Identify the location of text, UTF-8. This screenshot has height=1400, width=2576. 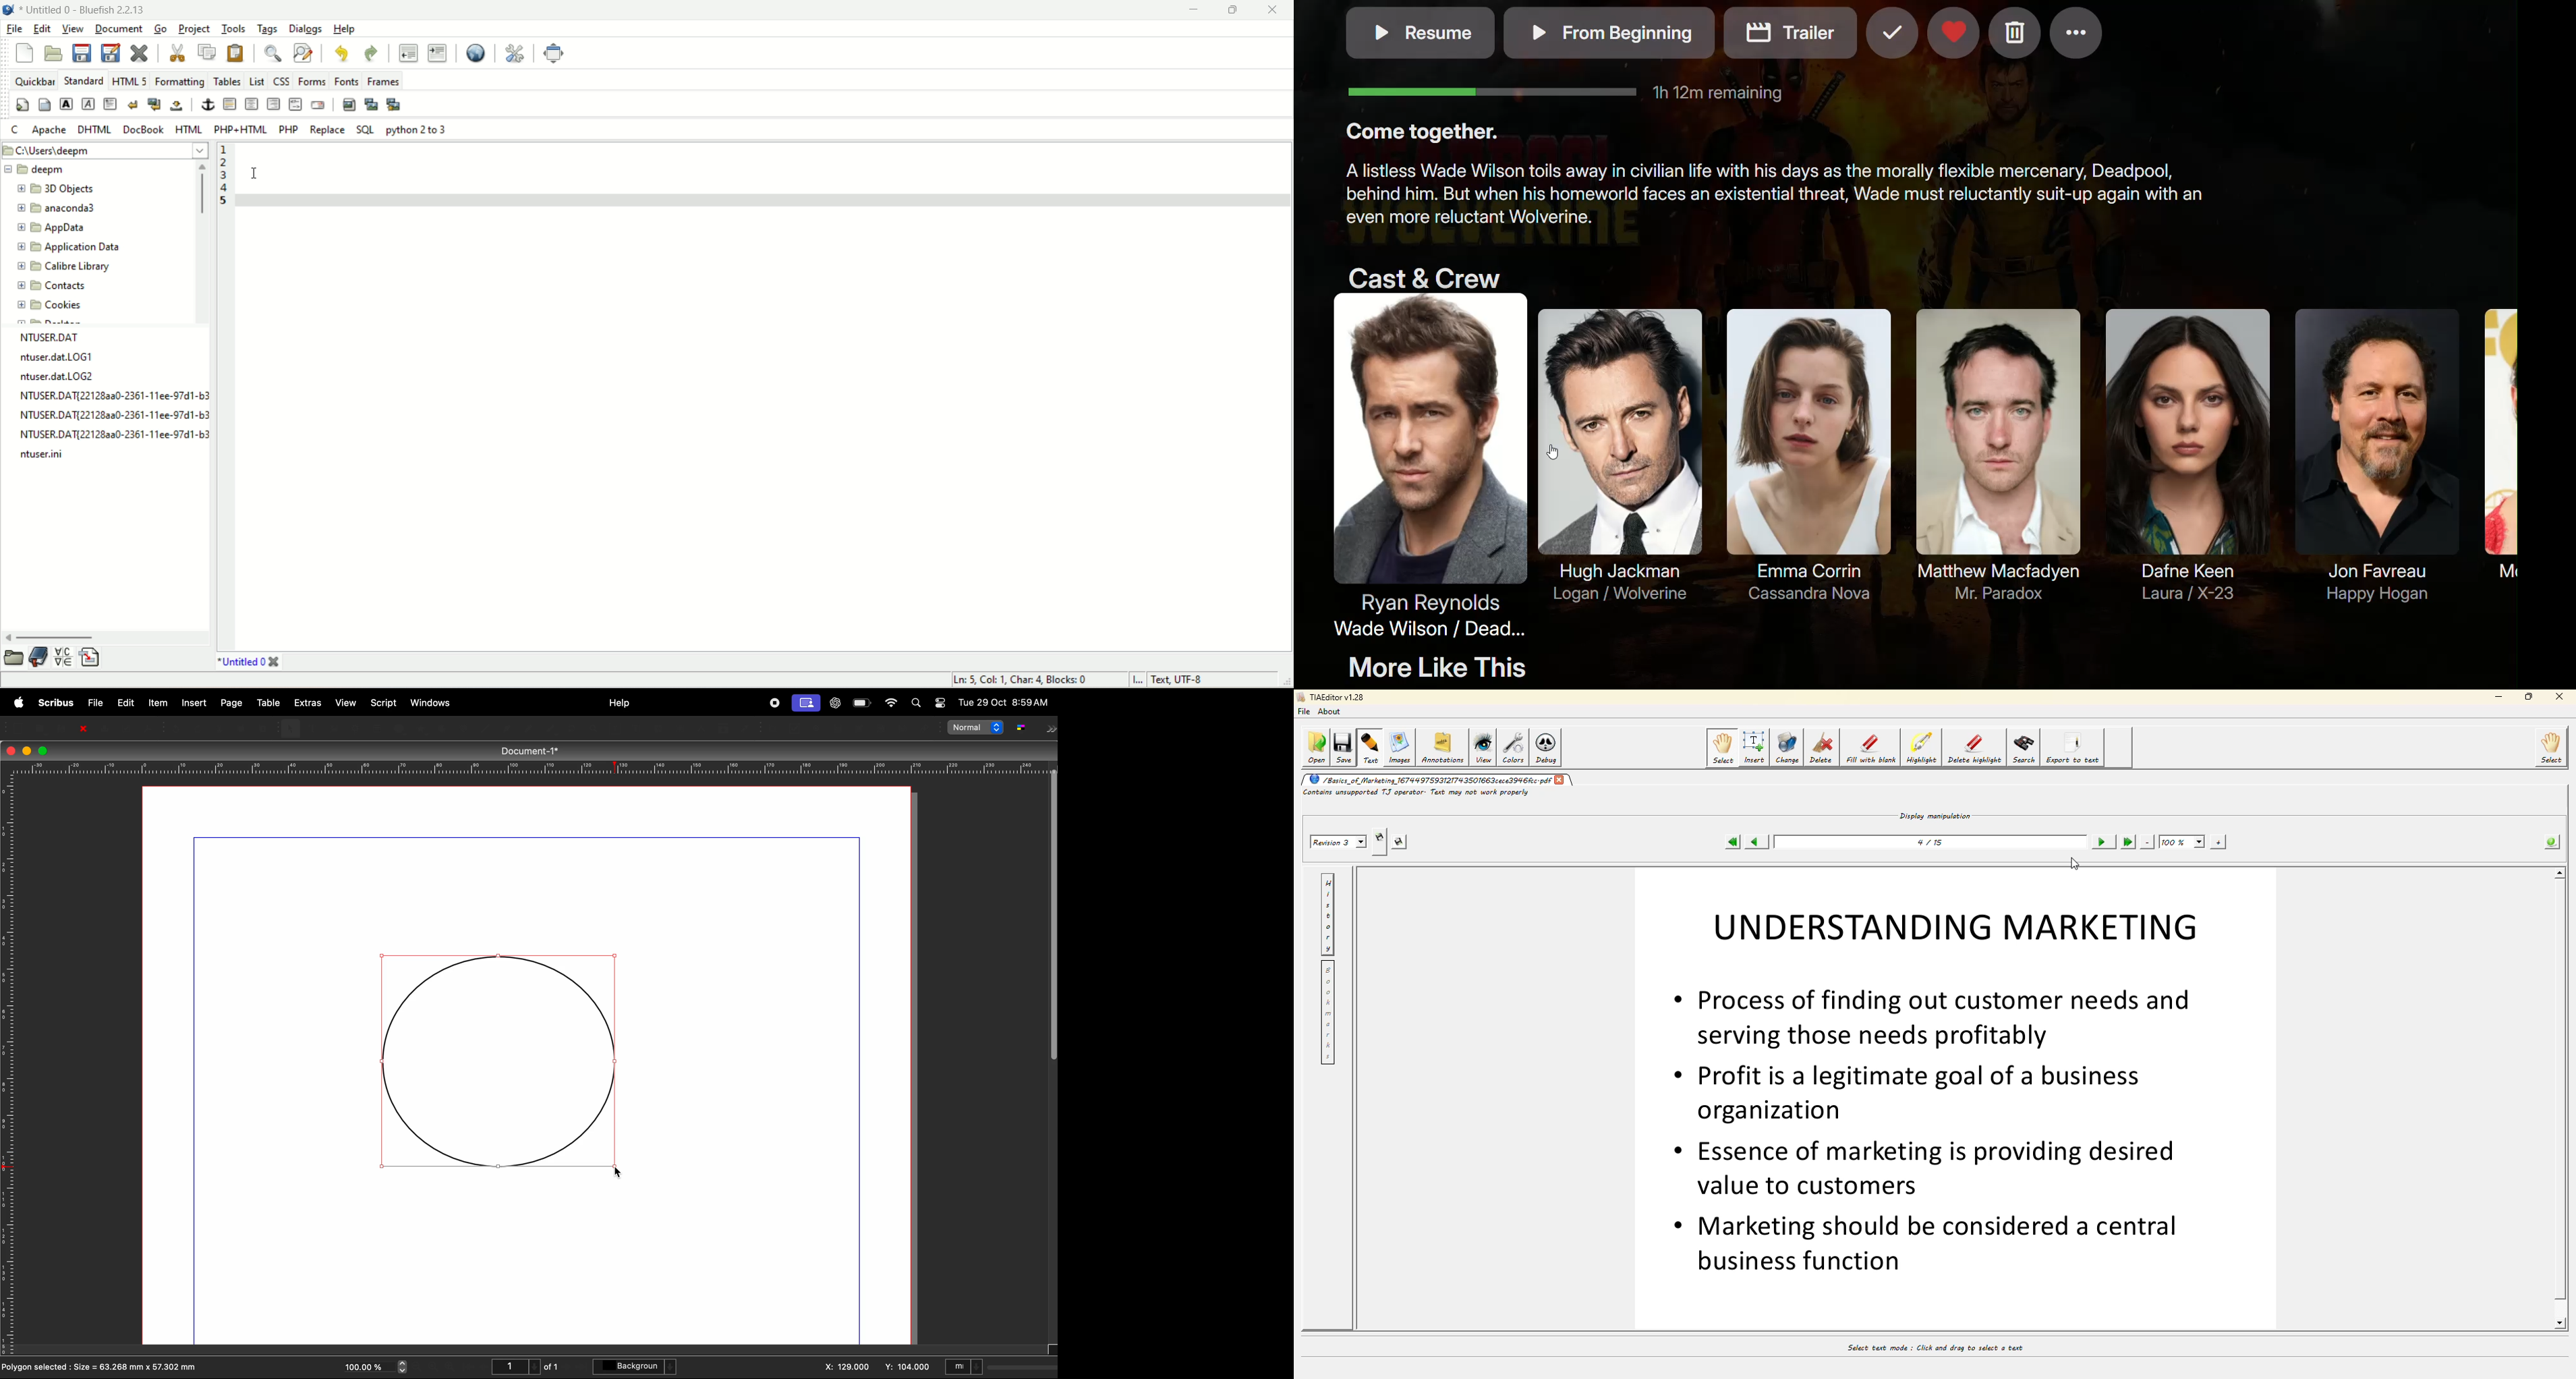
(1187, 681).